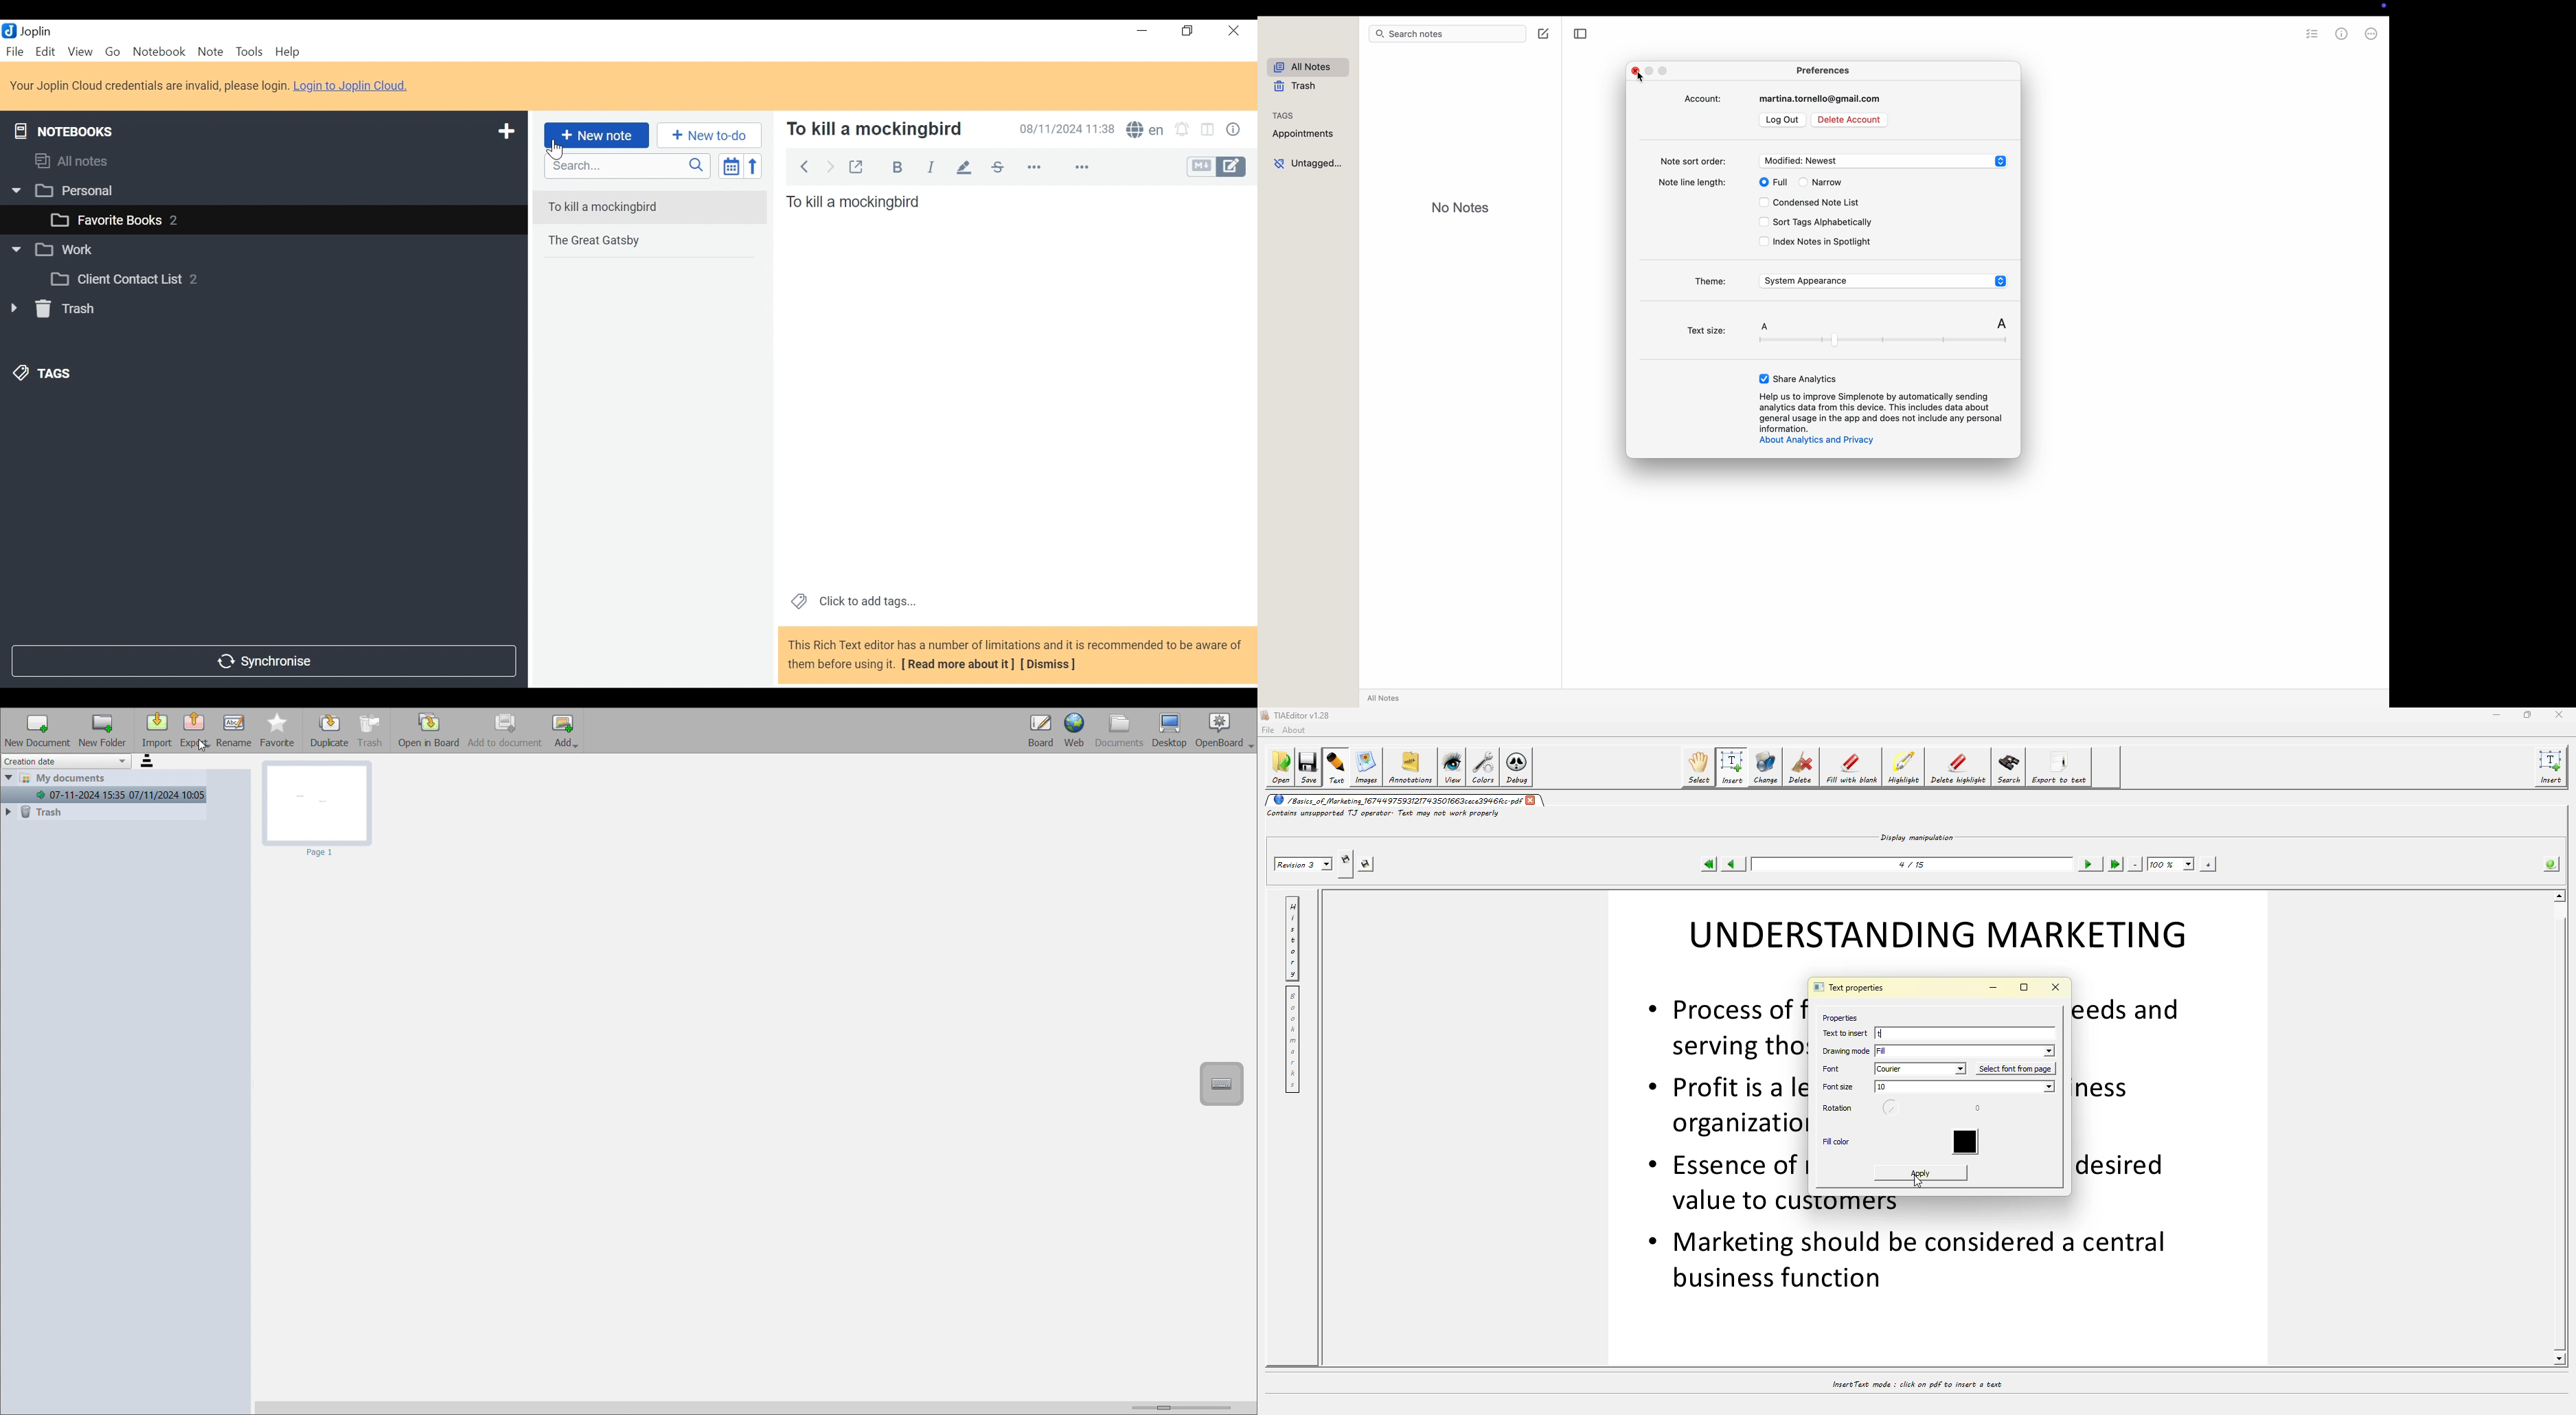  Describe the element at coordinates (289, 51) in the screenshot. I see `` at that location.